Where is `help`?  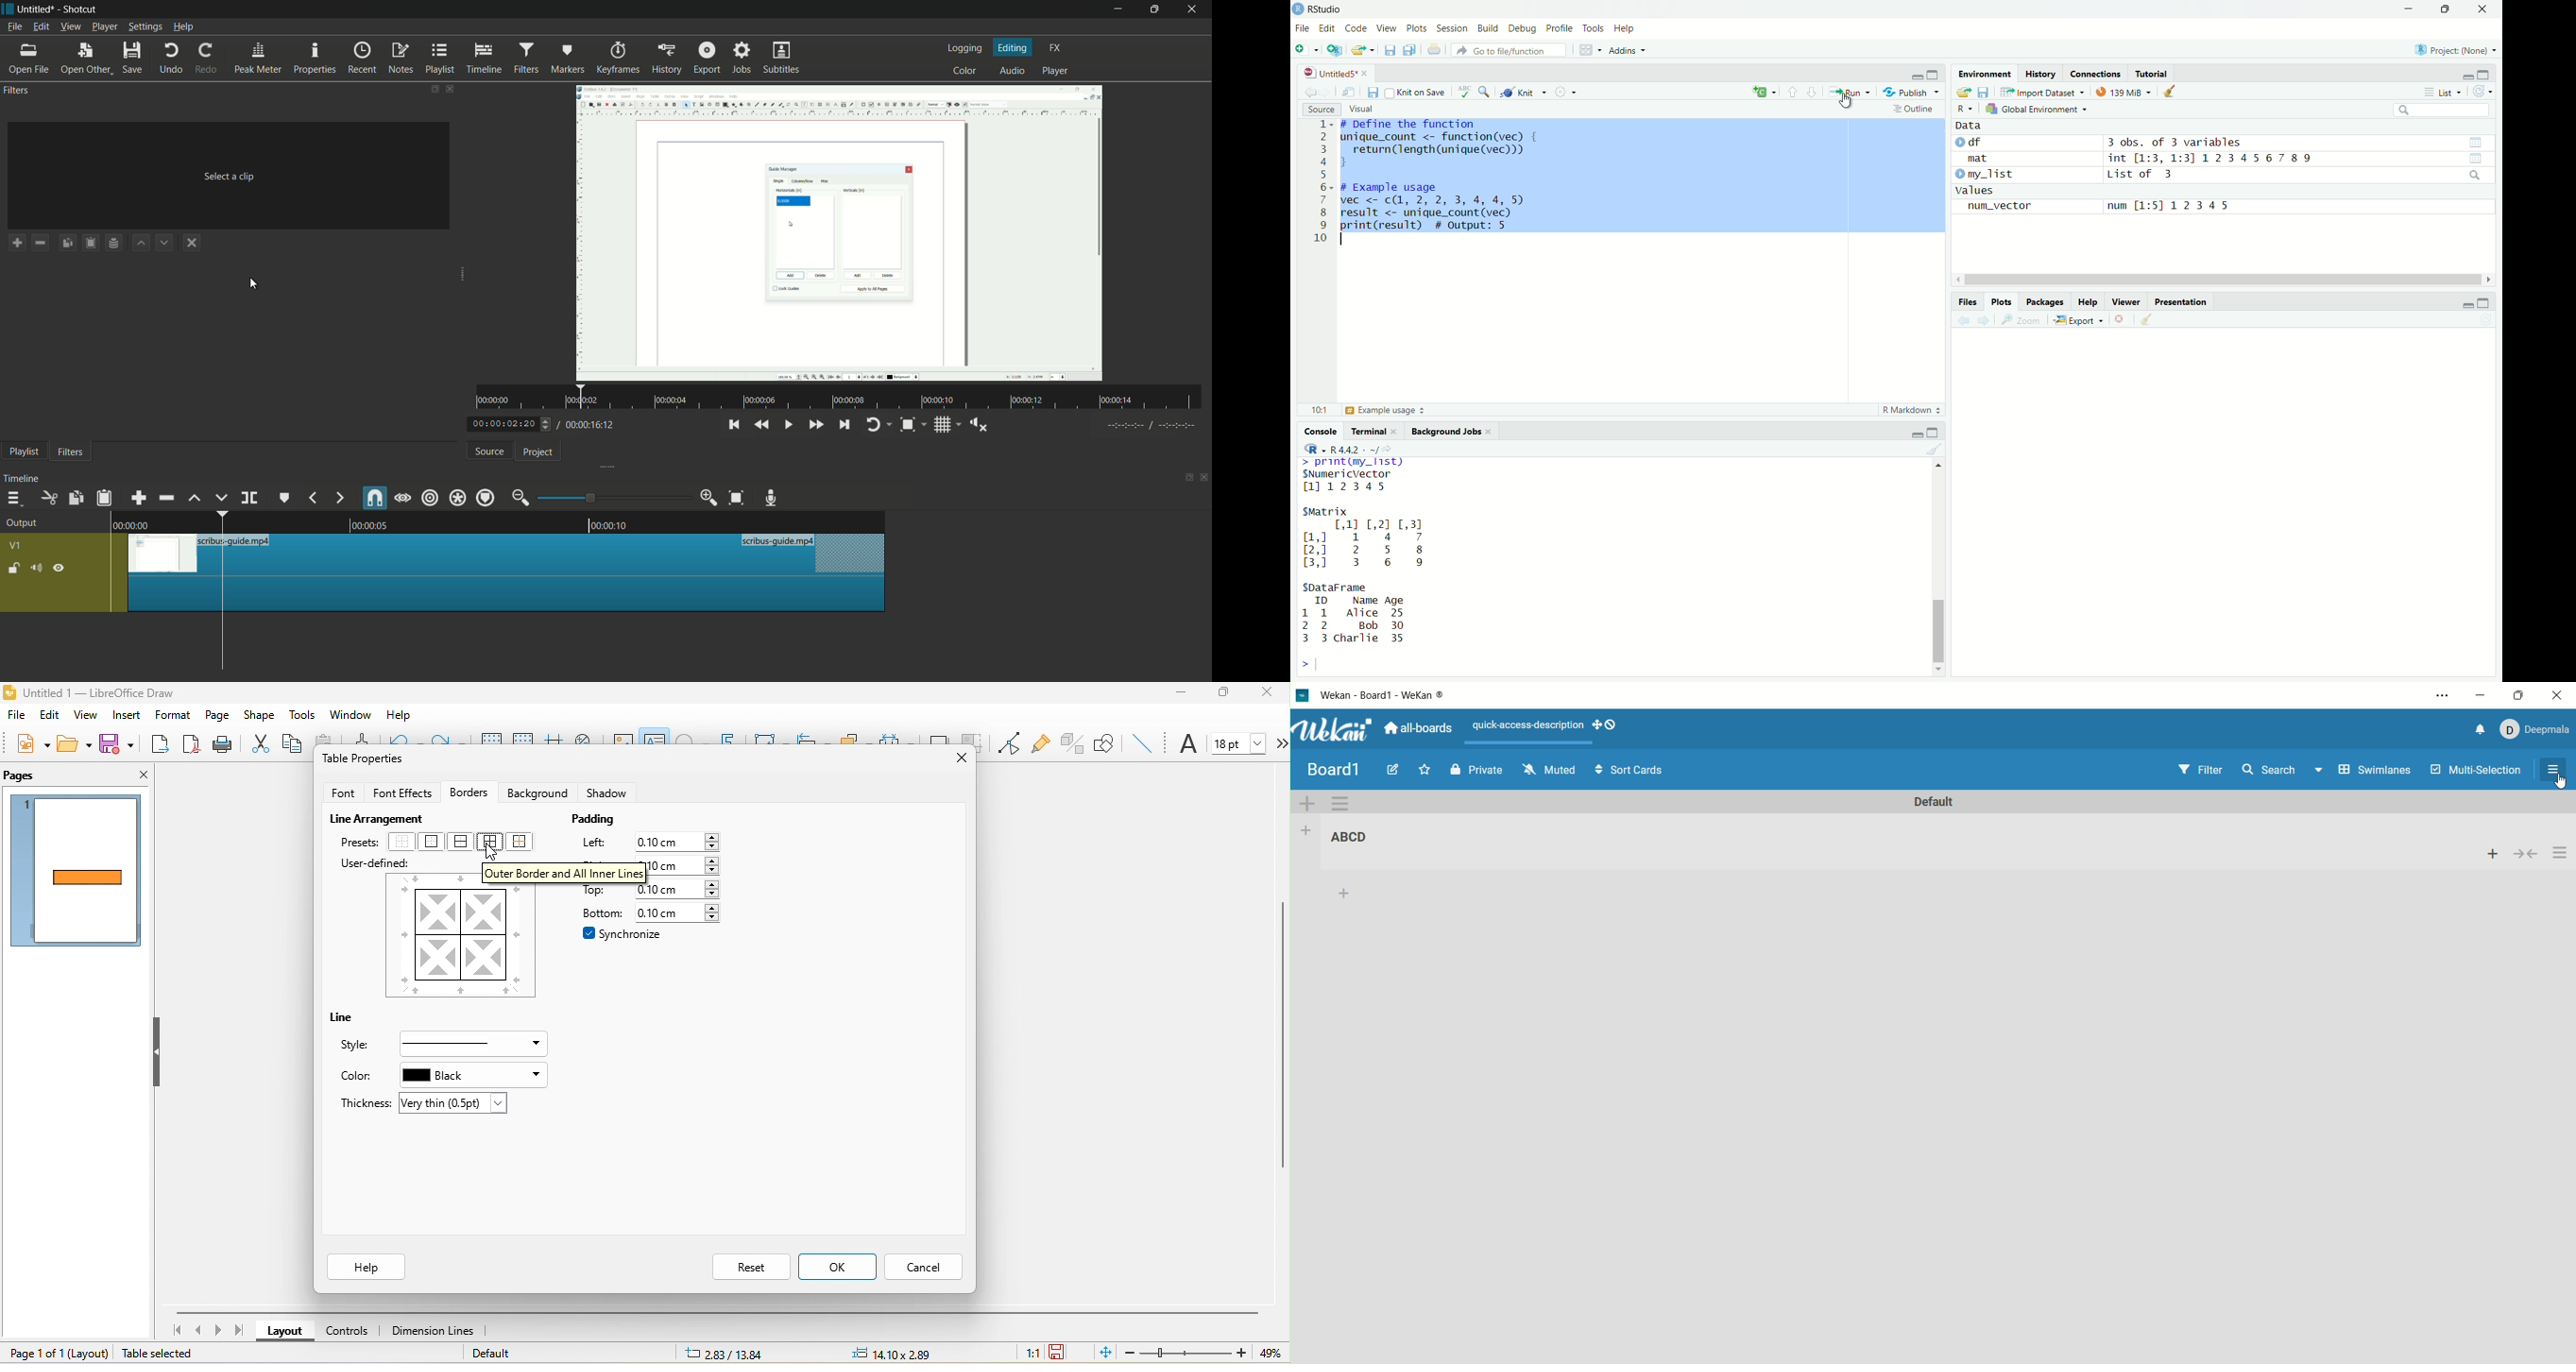
help is located at coordinates (366, 1267).